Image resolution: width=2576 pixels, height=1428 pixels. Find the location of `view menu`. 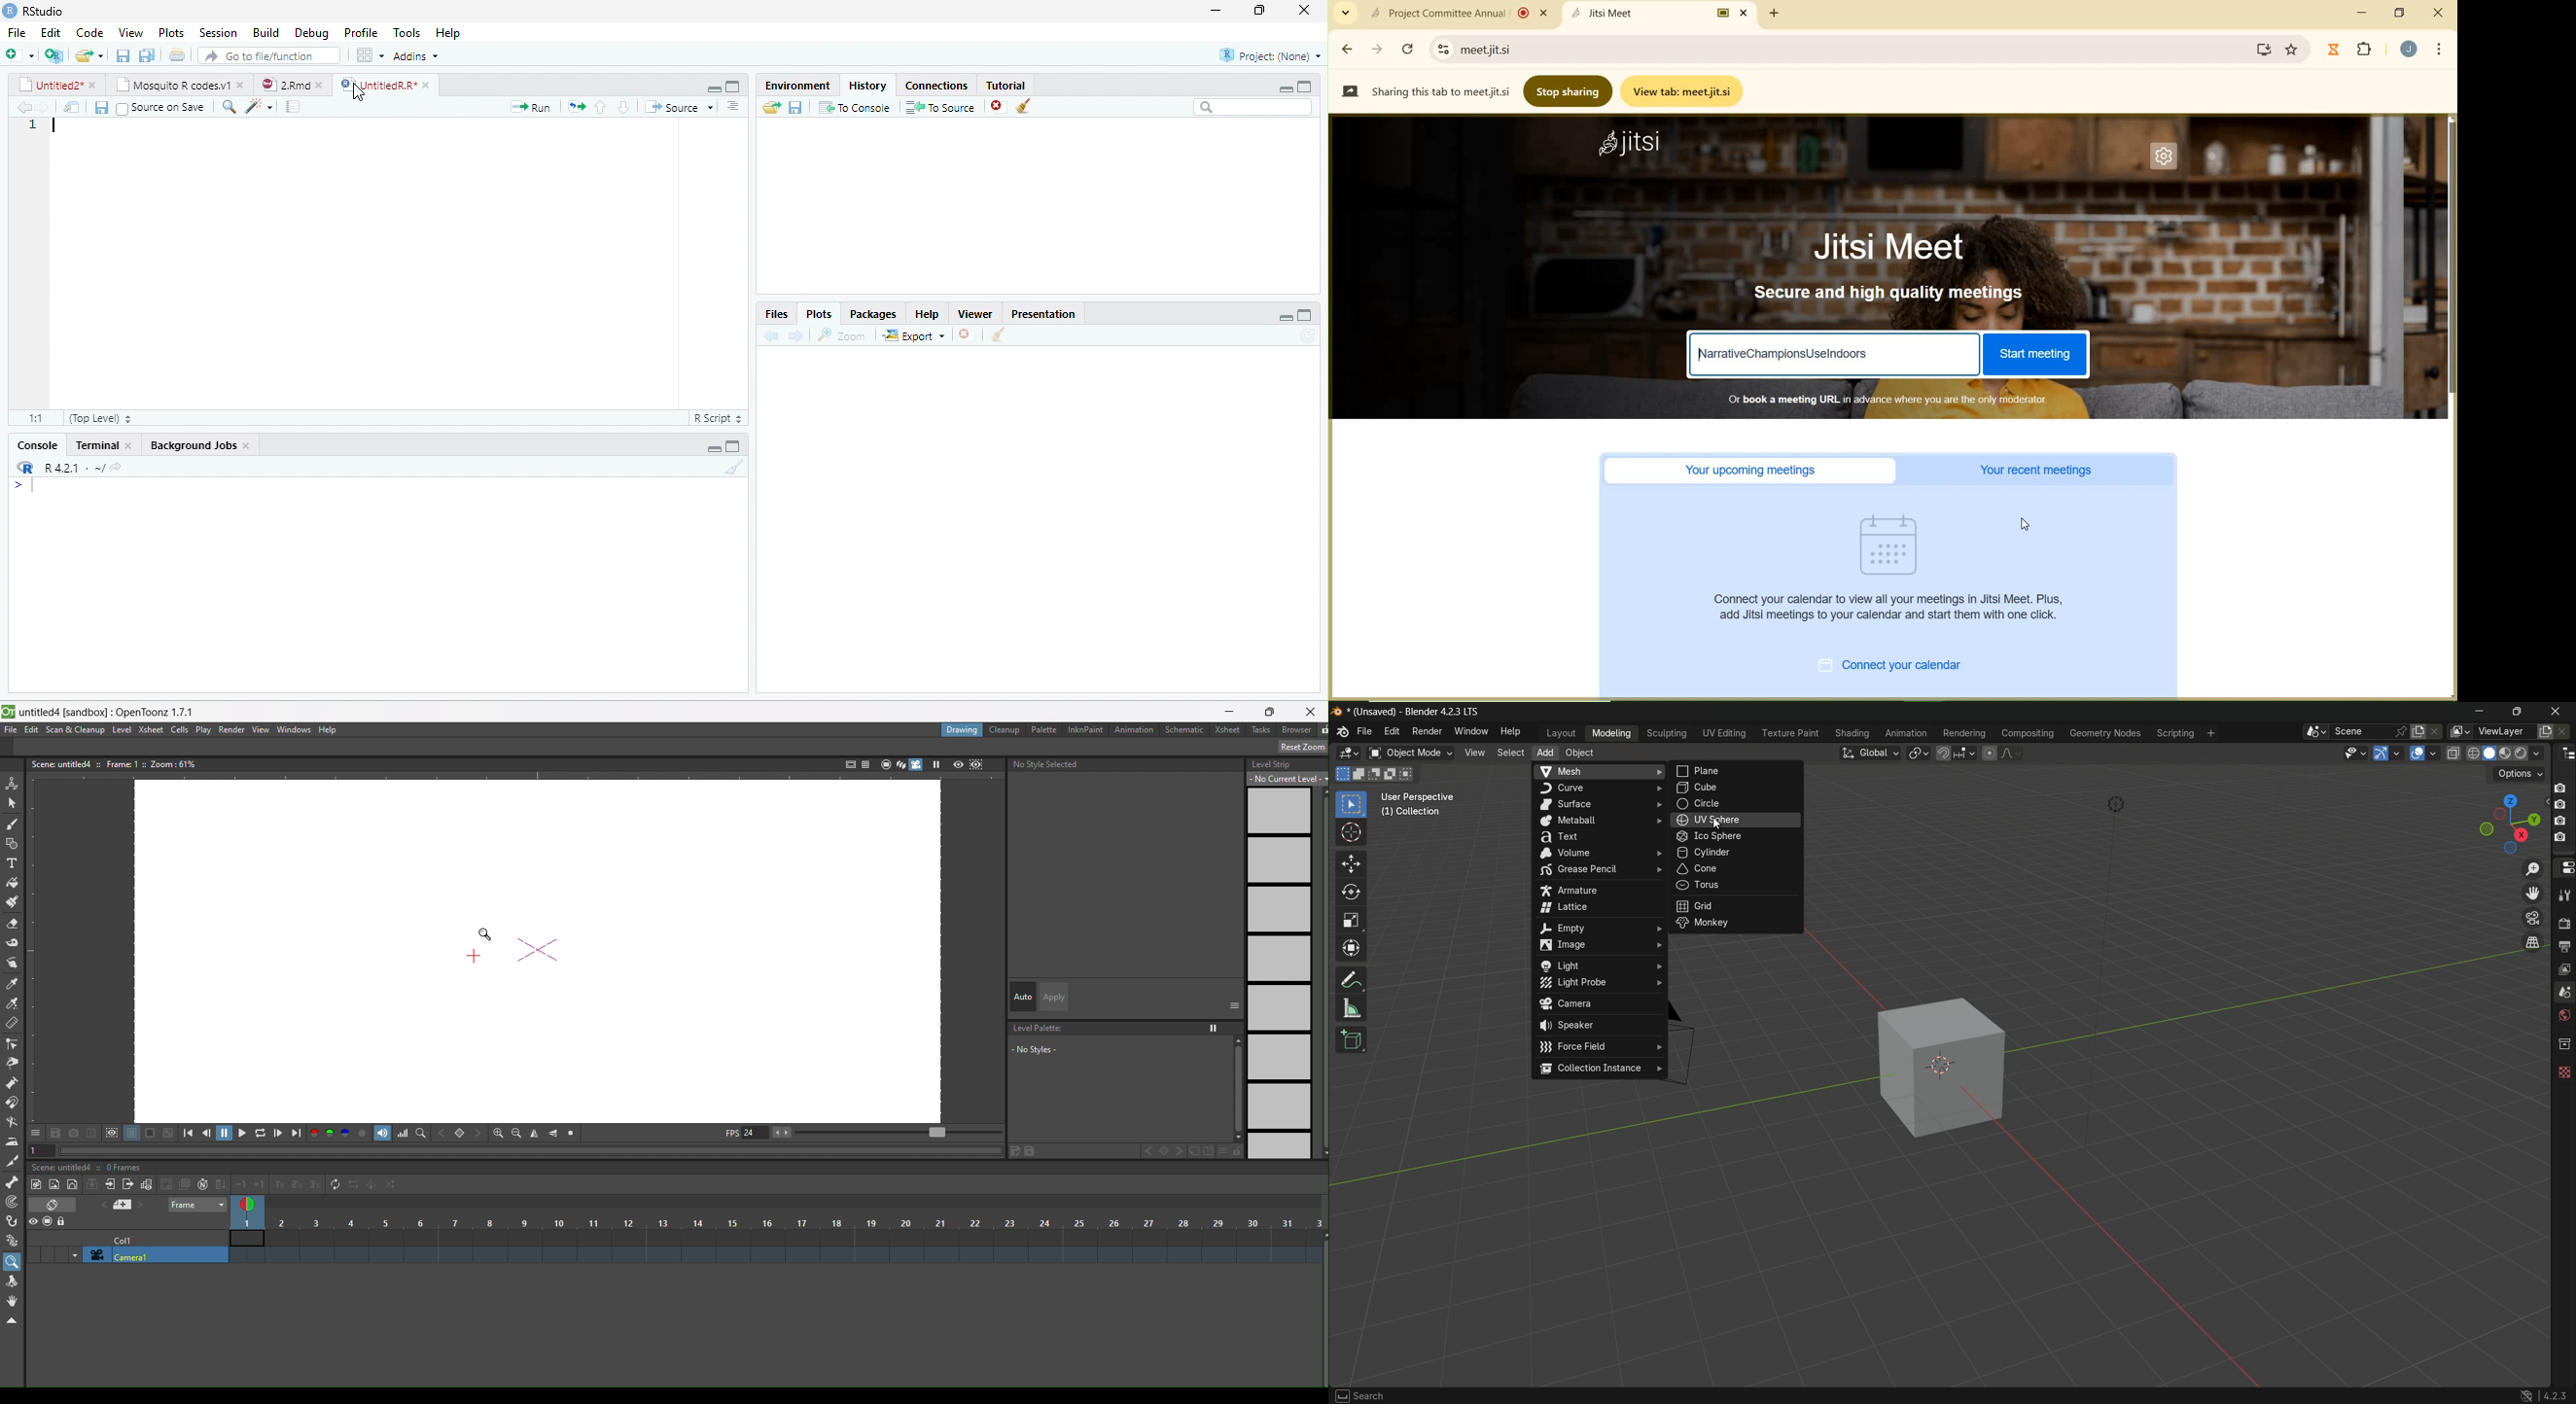

view menu is located at coordinates (1475, 753).